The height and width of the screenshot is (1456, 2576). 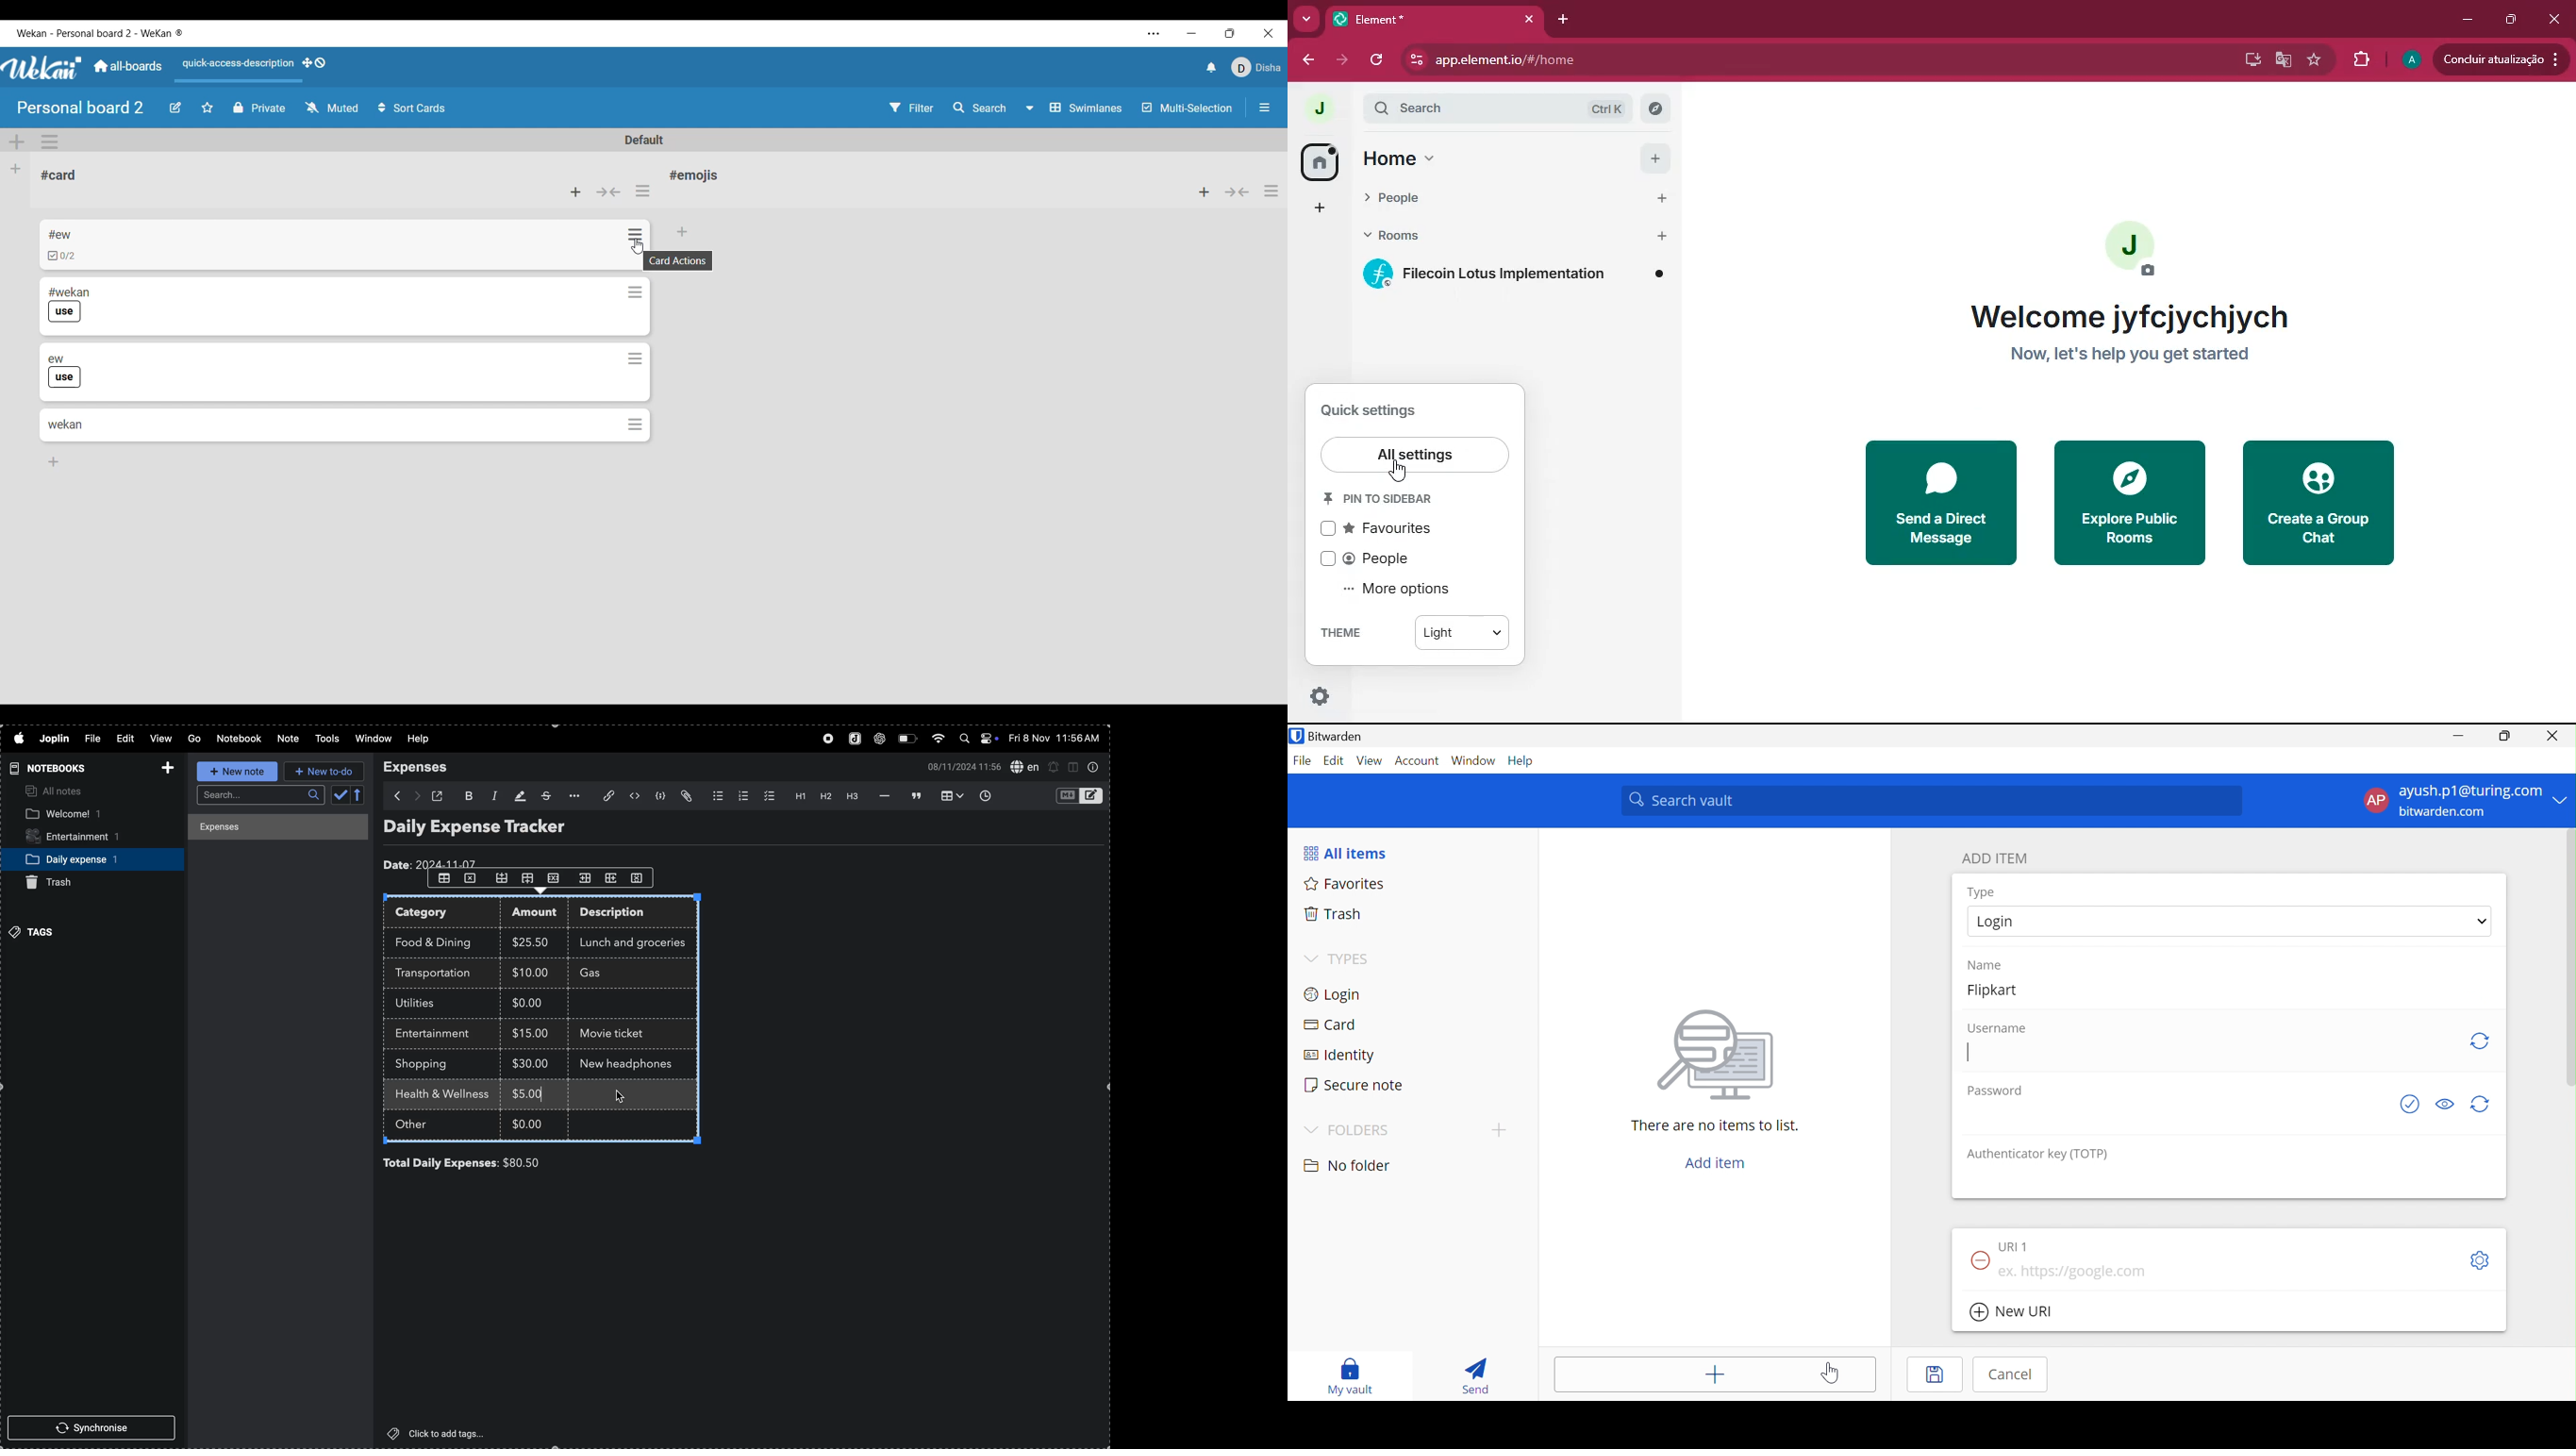 I want to click on cursor, so click(x=1401, y=472).